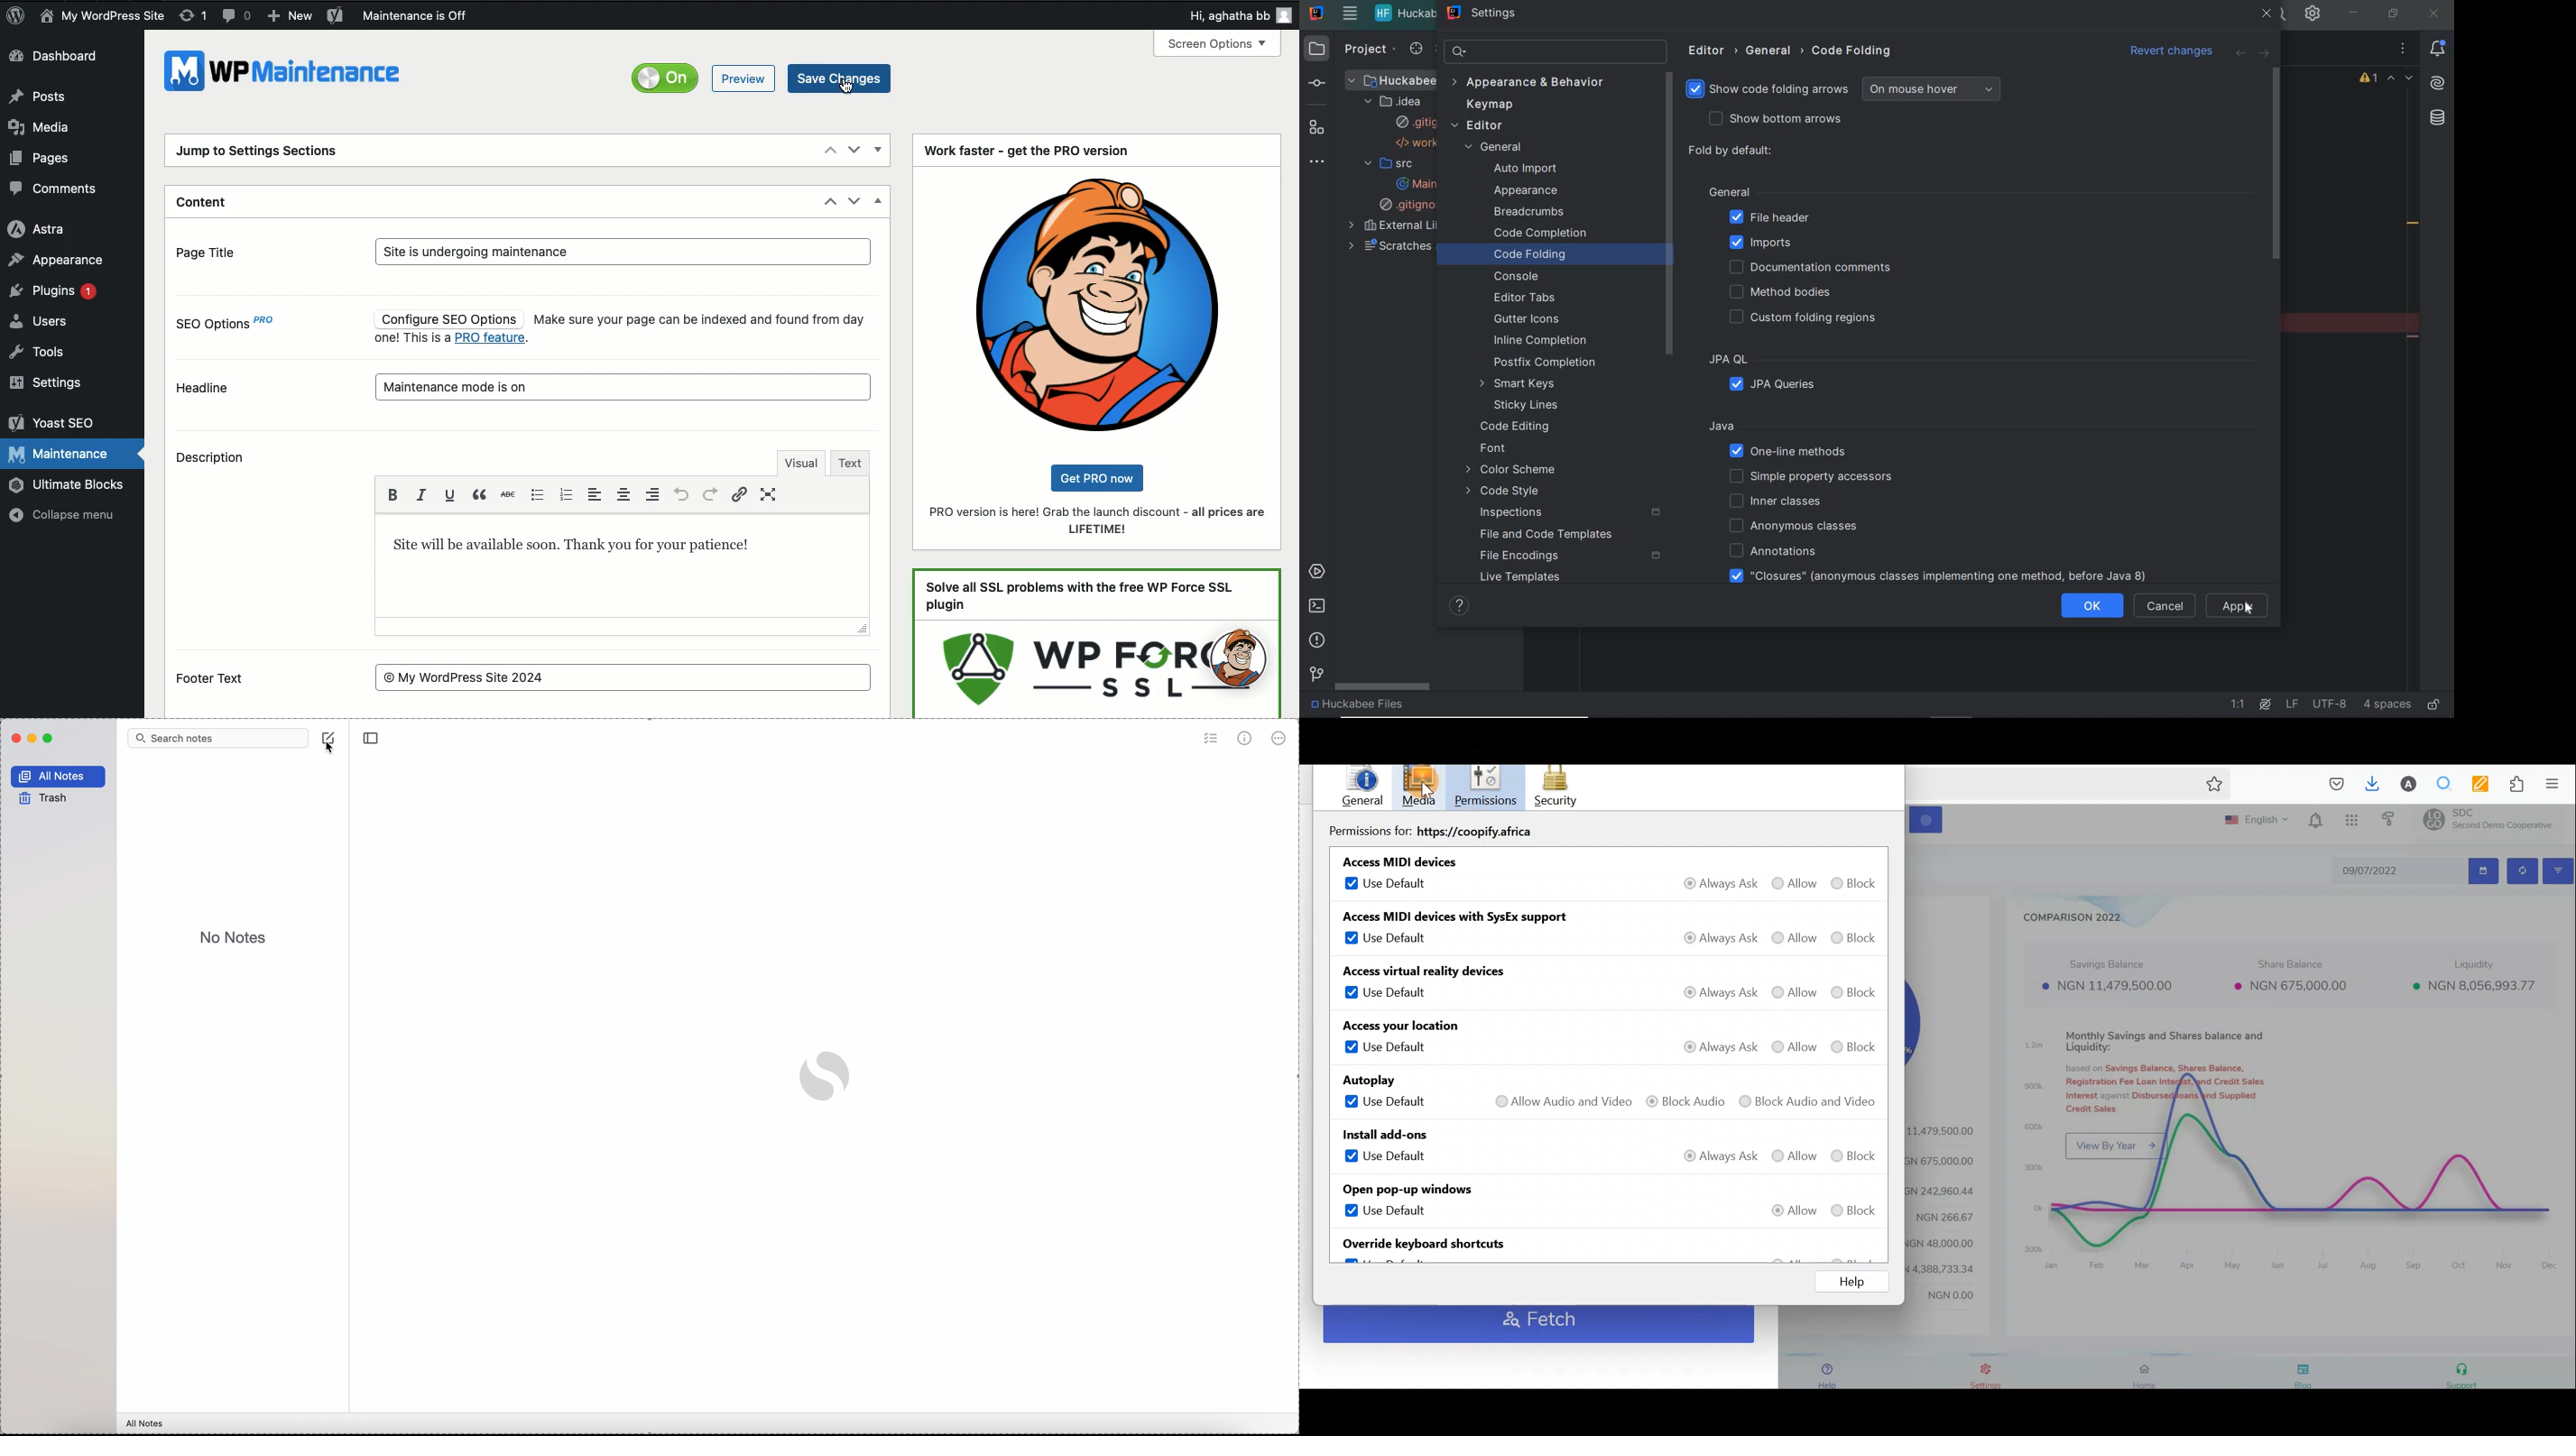 This screenshot has height=1456, width=2576. I want to click on file and code templates, so click(1546, 534).